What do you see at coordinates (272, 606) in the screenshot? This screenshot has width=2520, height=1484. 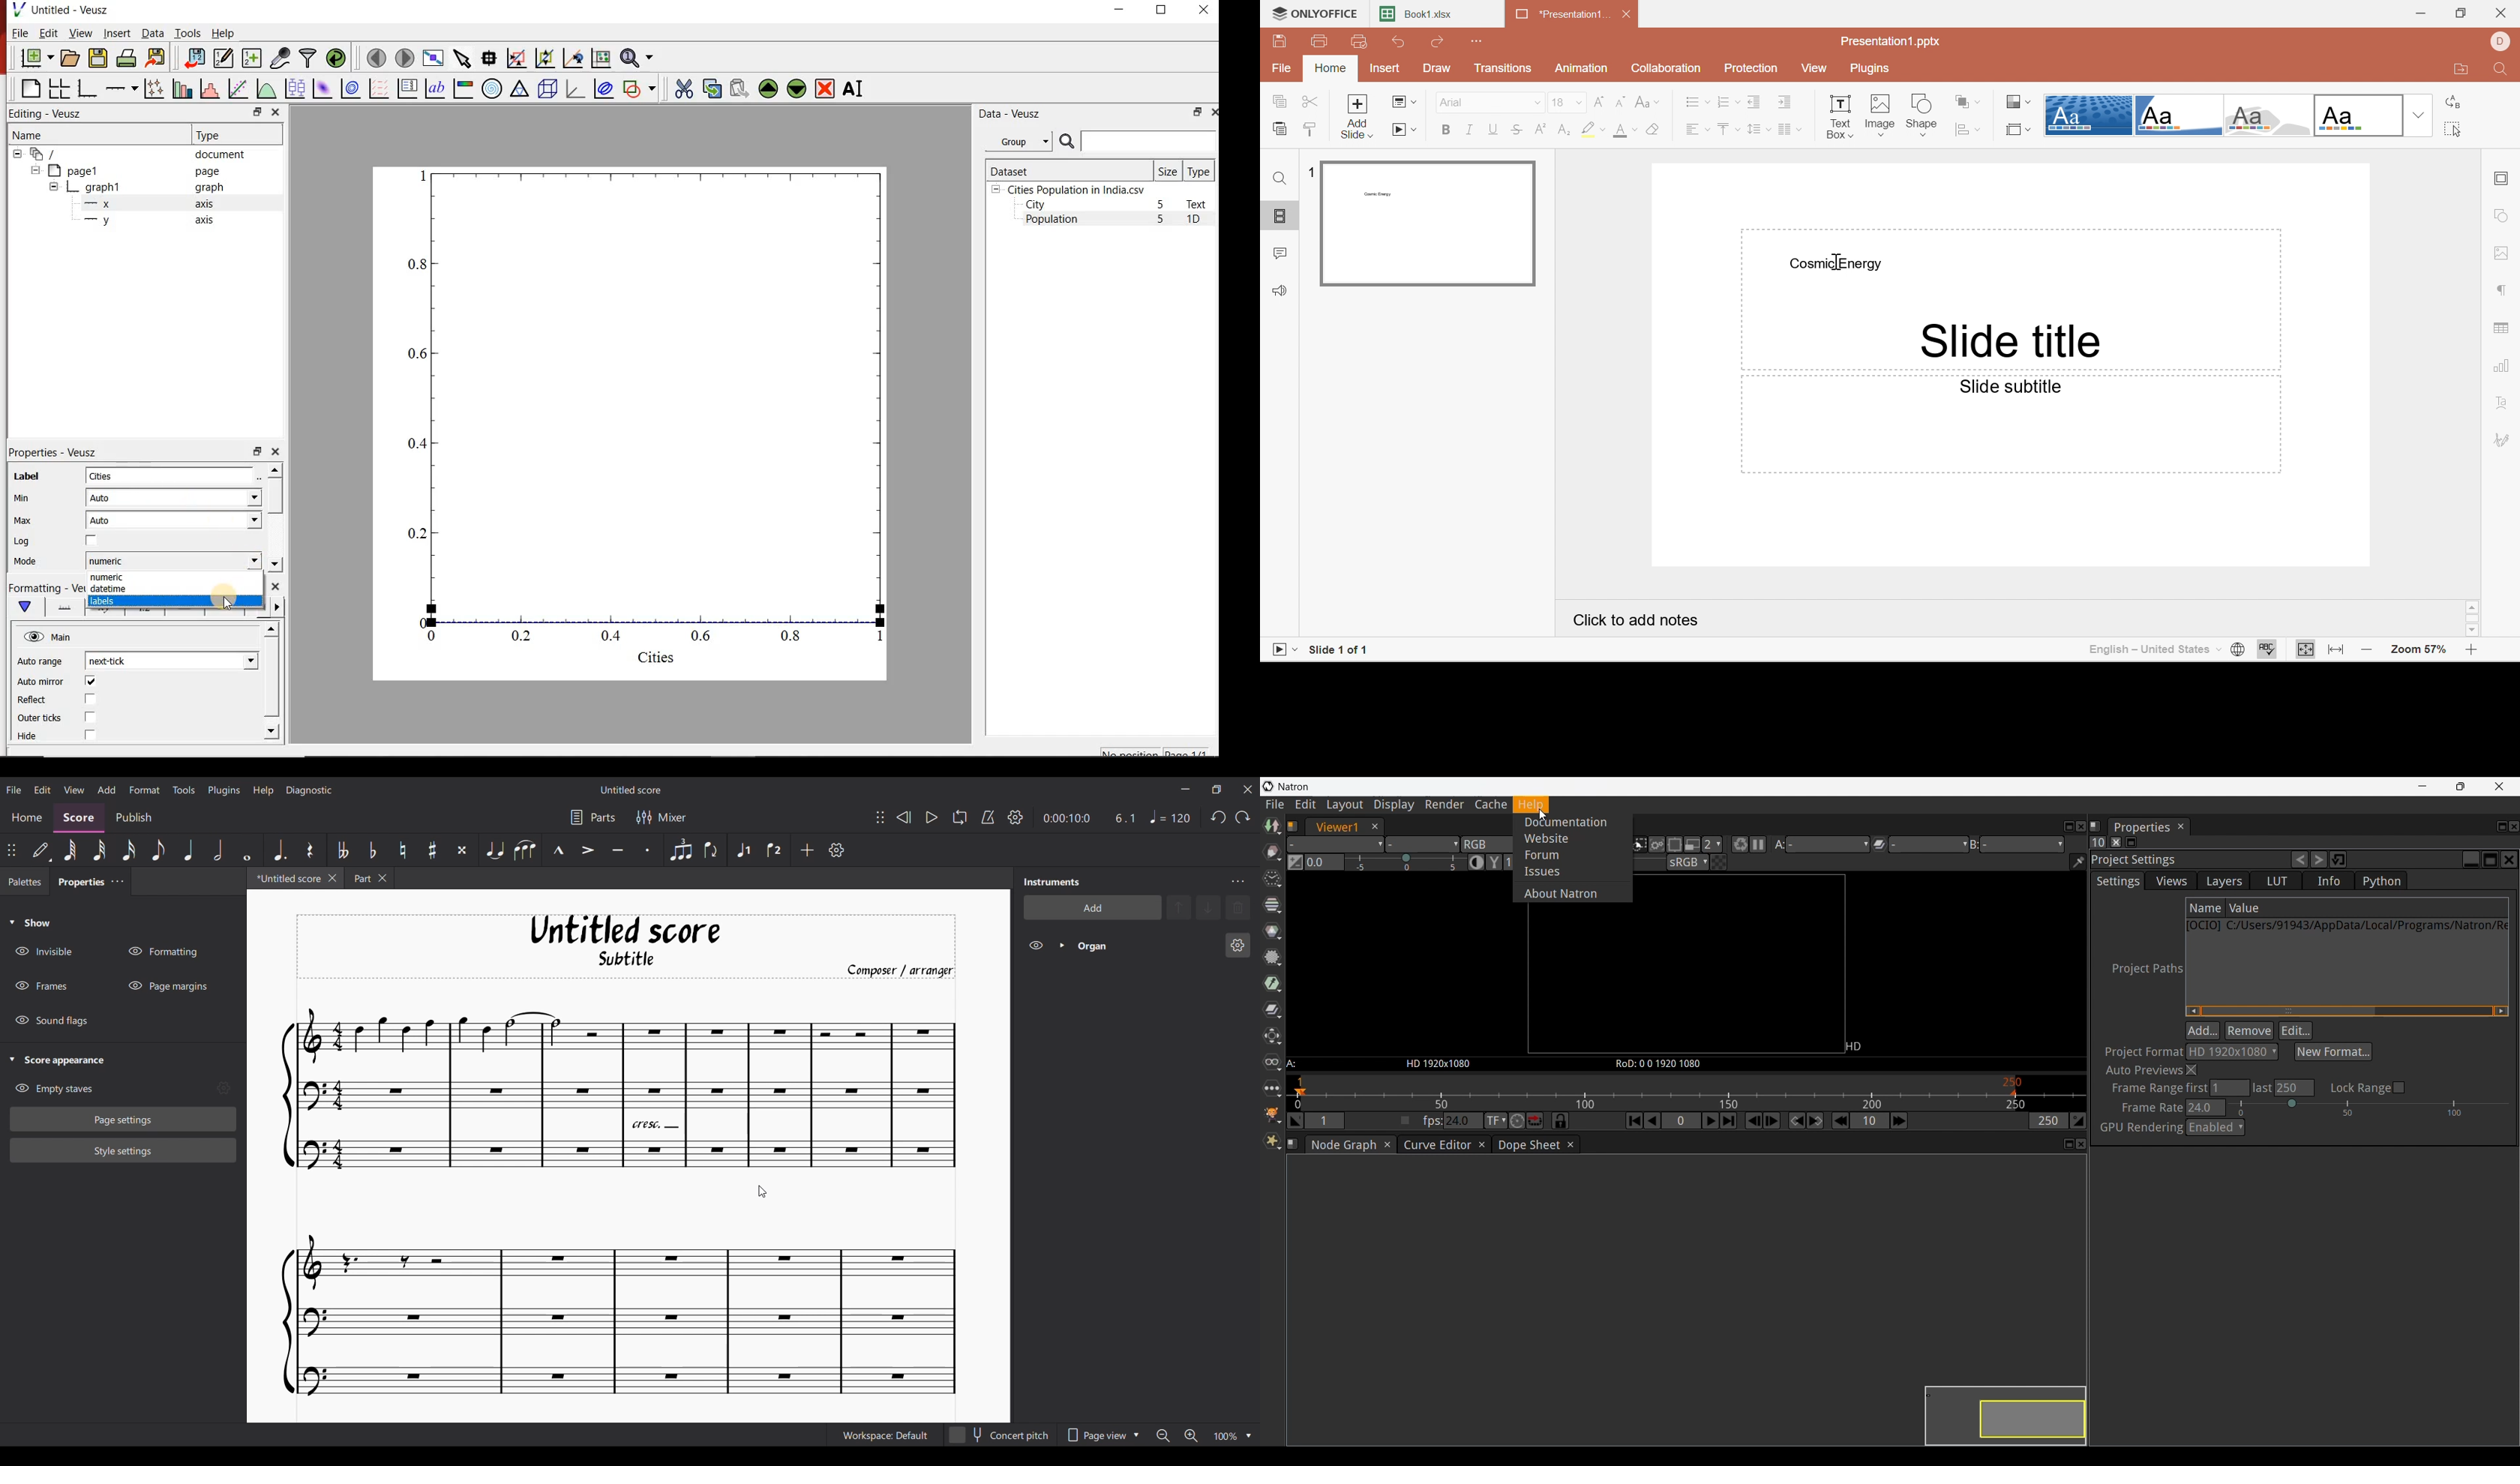 I see `Grid lines` at bounding box center [272, 606].